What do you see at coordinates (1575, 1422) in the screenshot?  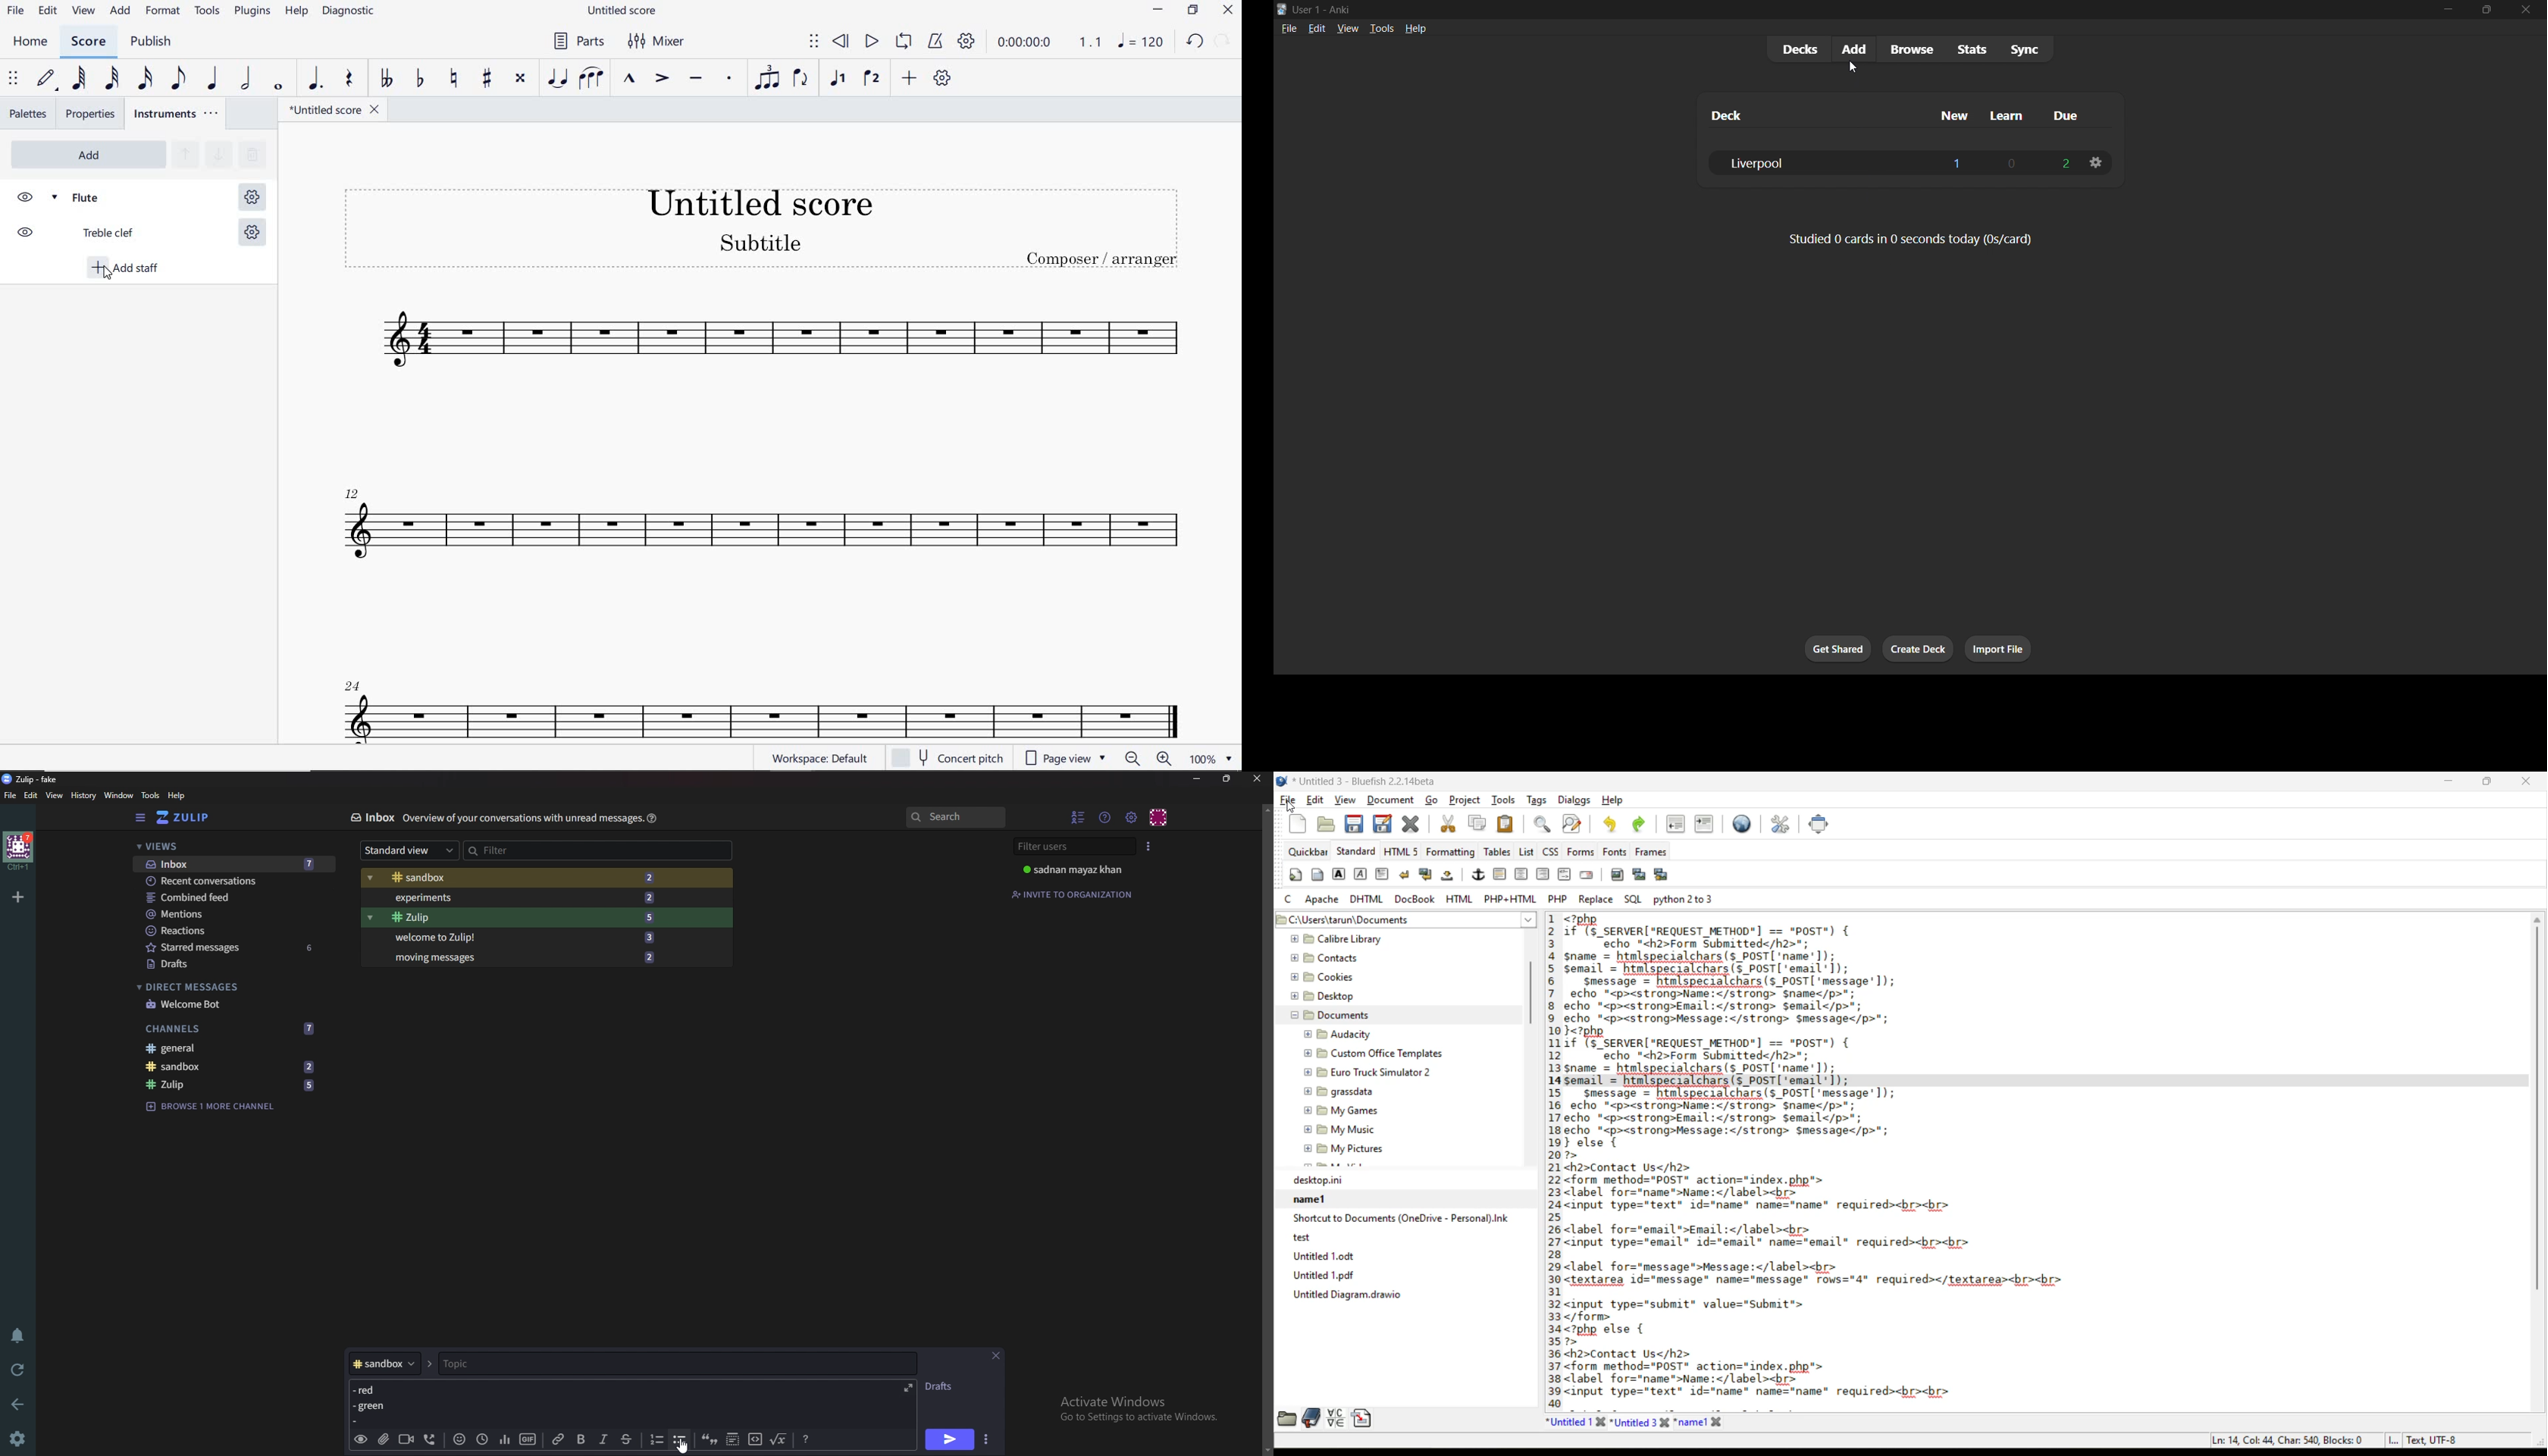 I see `untitled 1 tab` at bounding box center [1575, 1422].